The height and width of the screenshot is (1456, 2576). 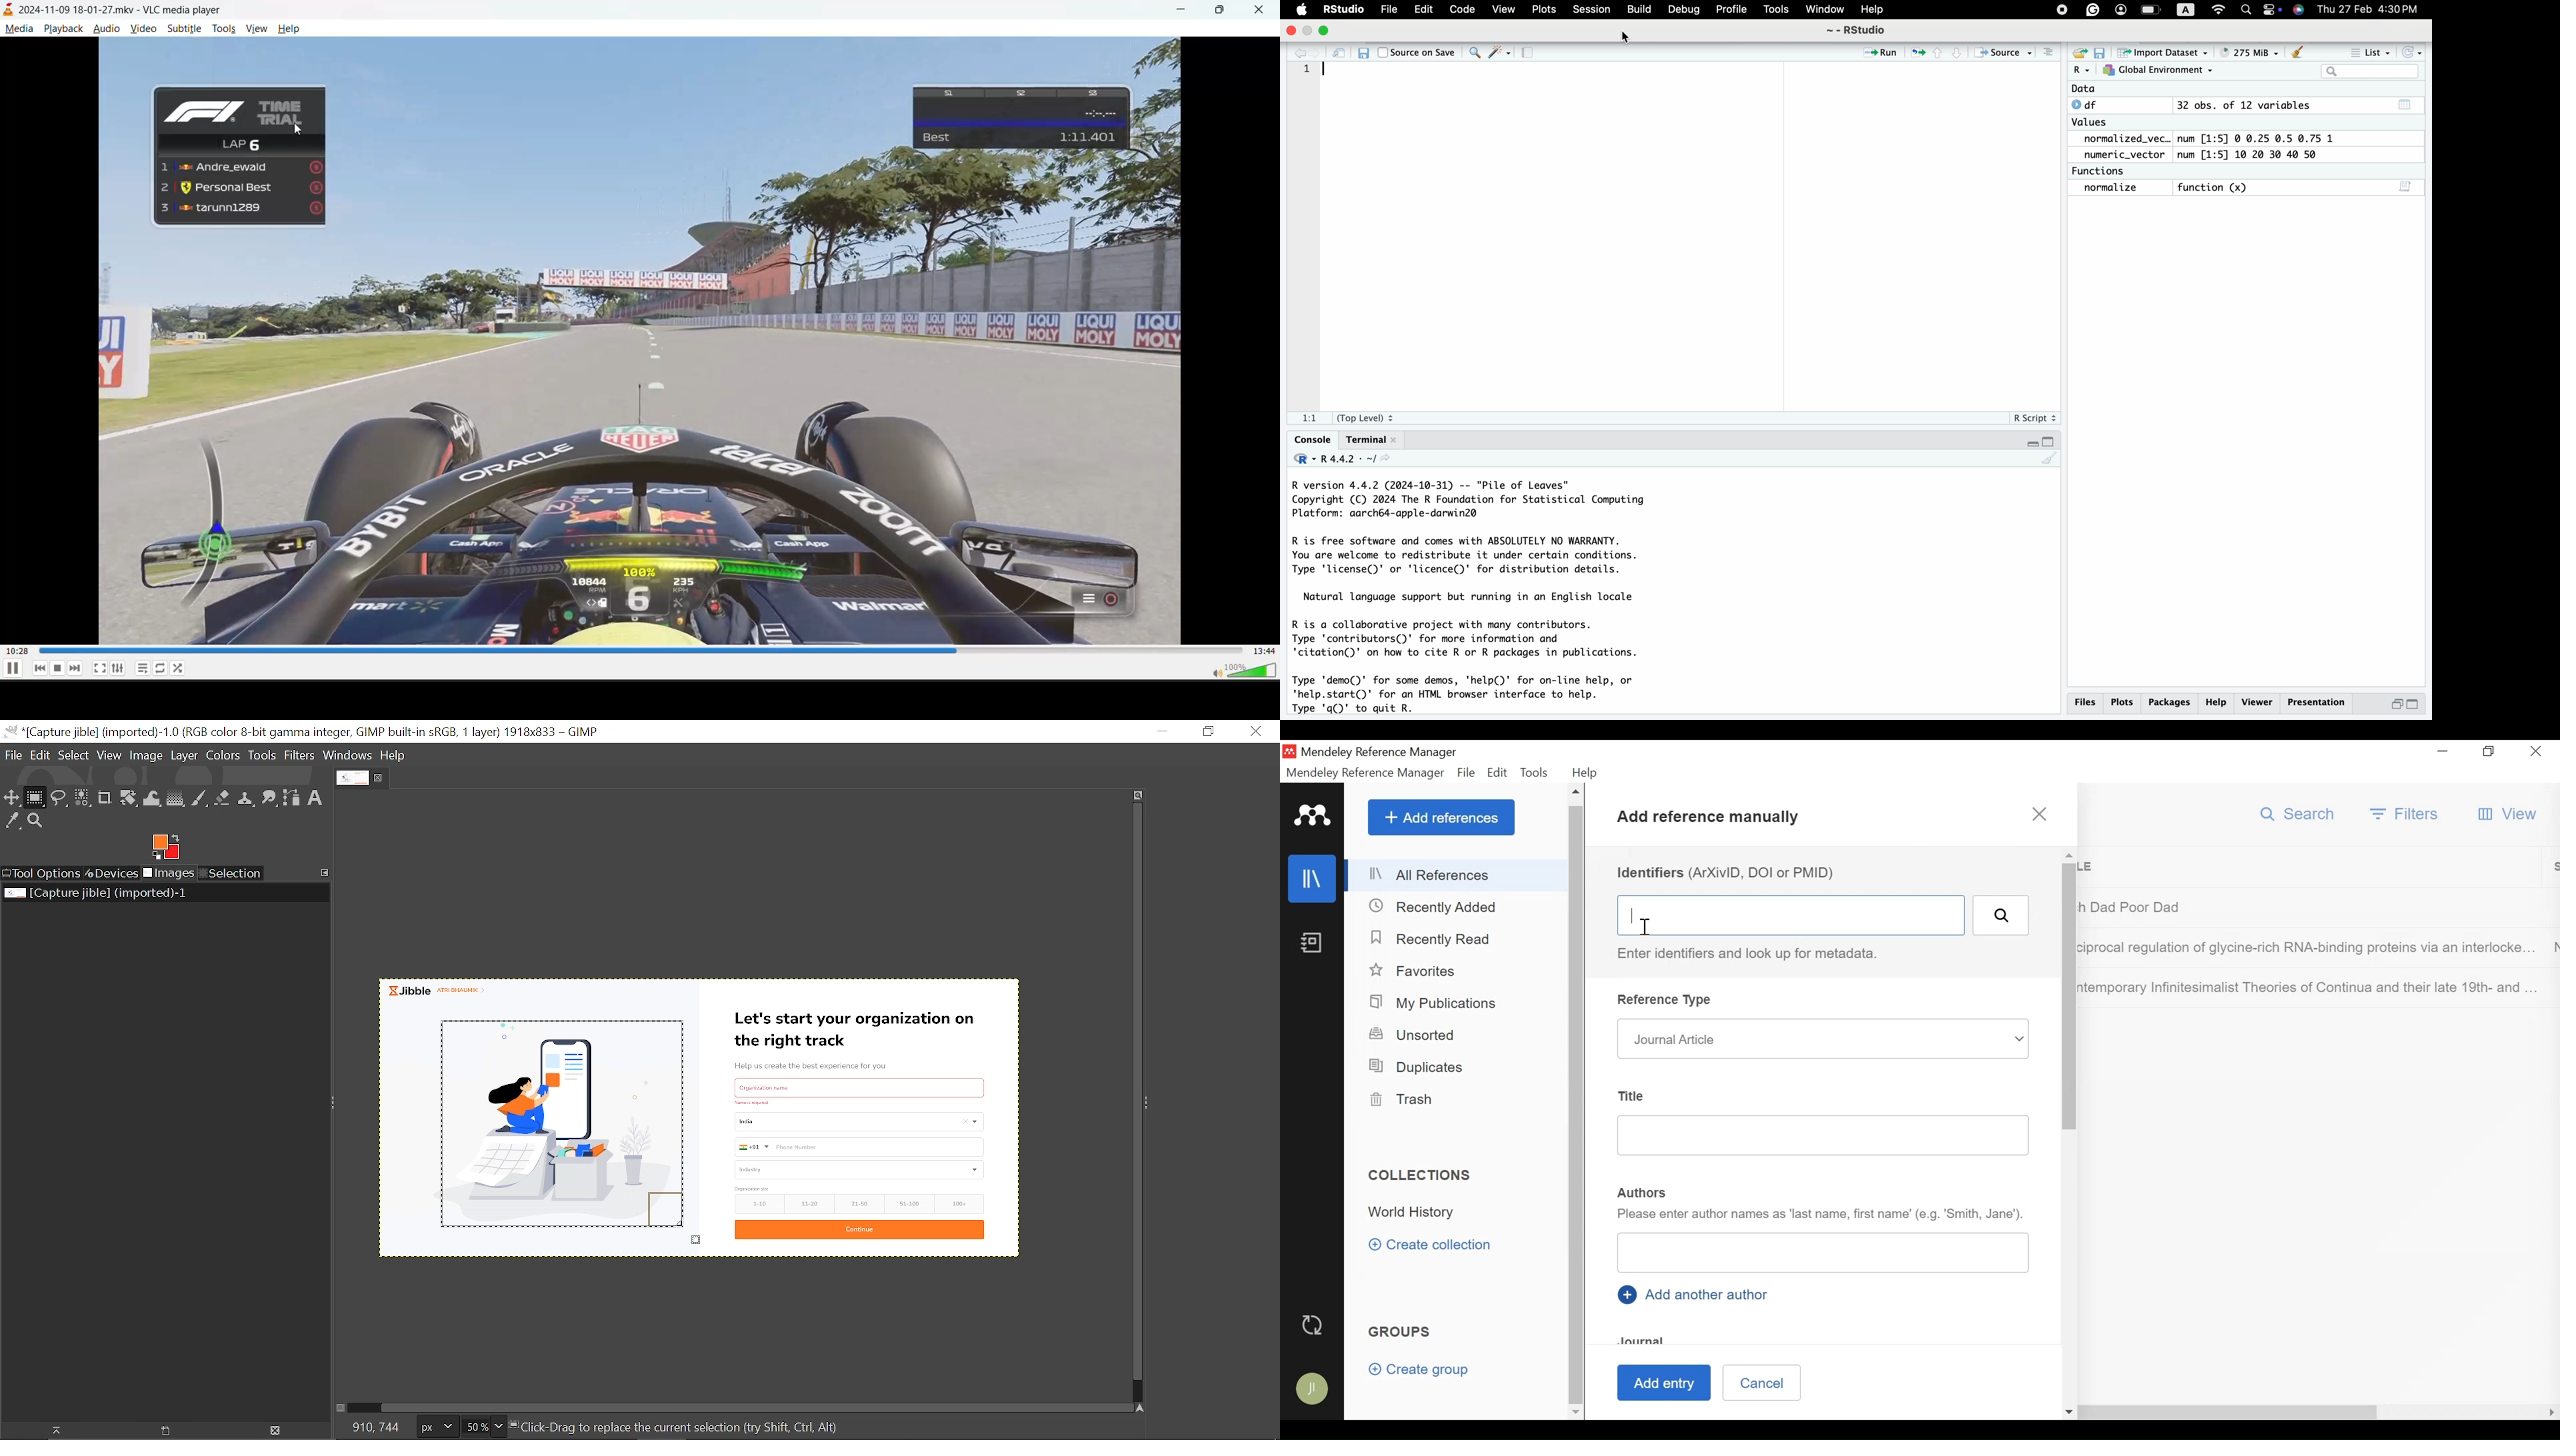 What do you see at coordinates (55, 669) in the screenshot?
I see `stop` at bounding box center [55, 669].